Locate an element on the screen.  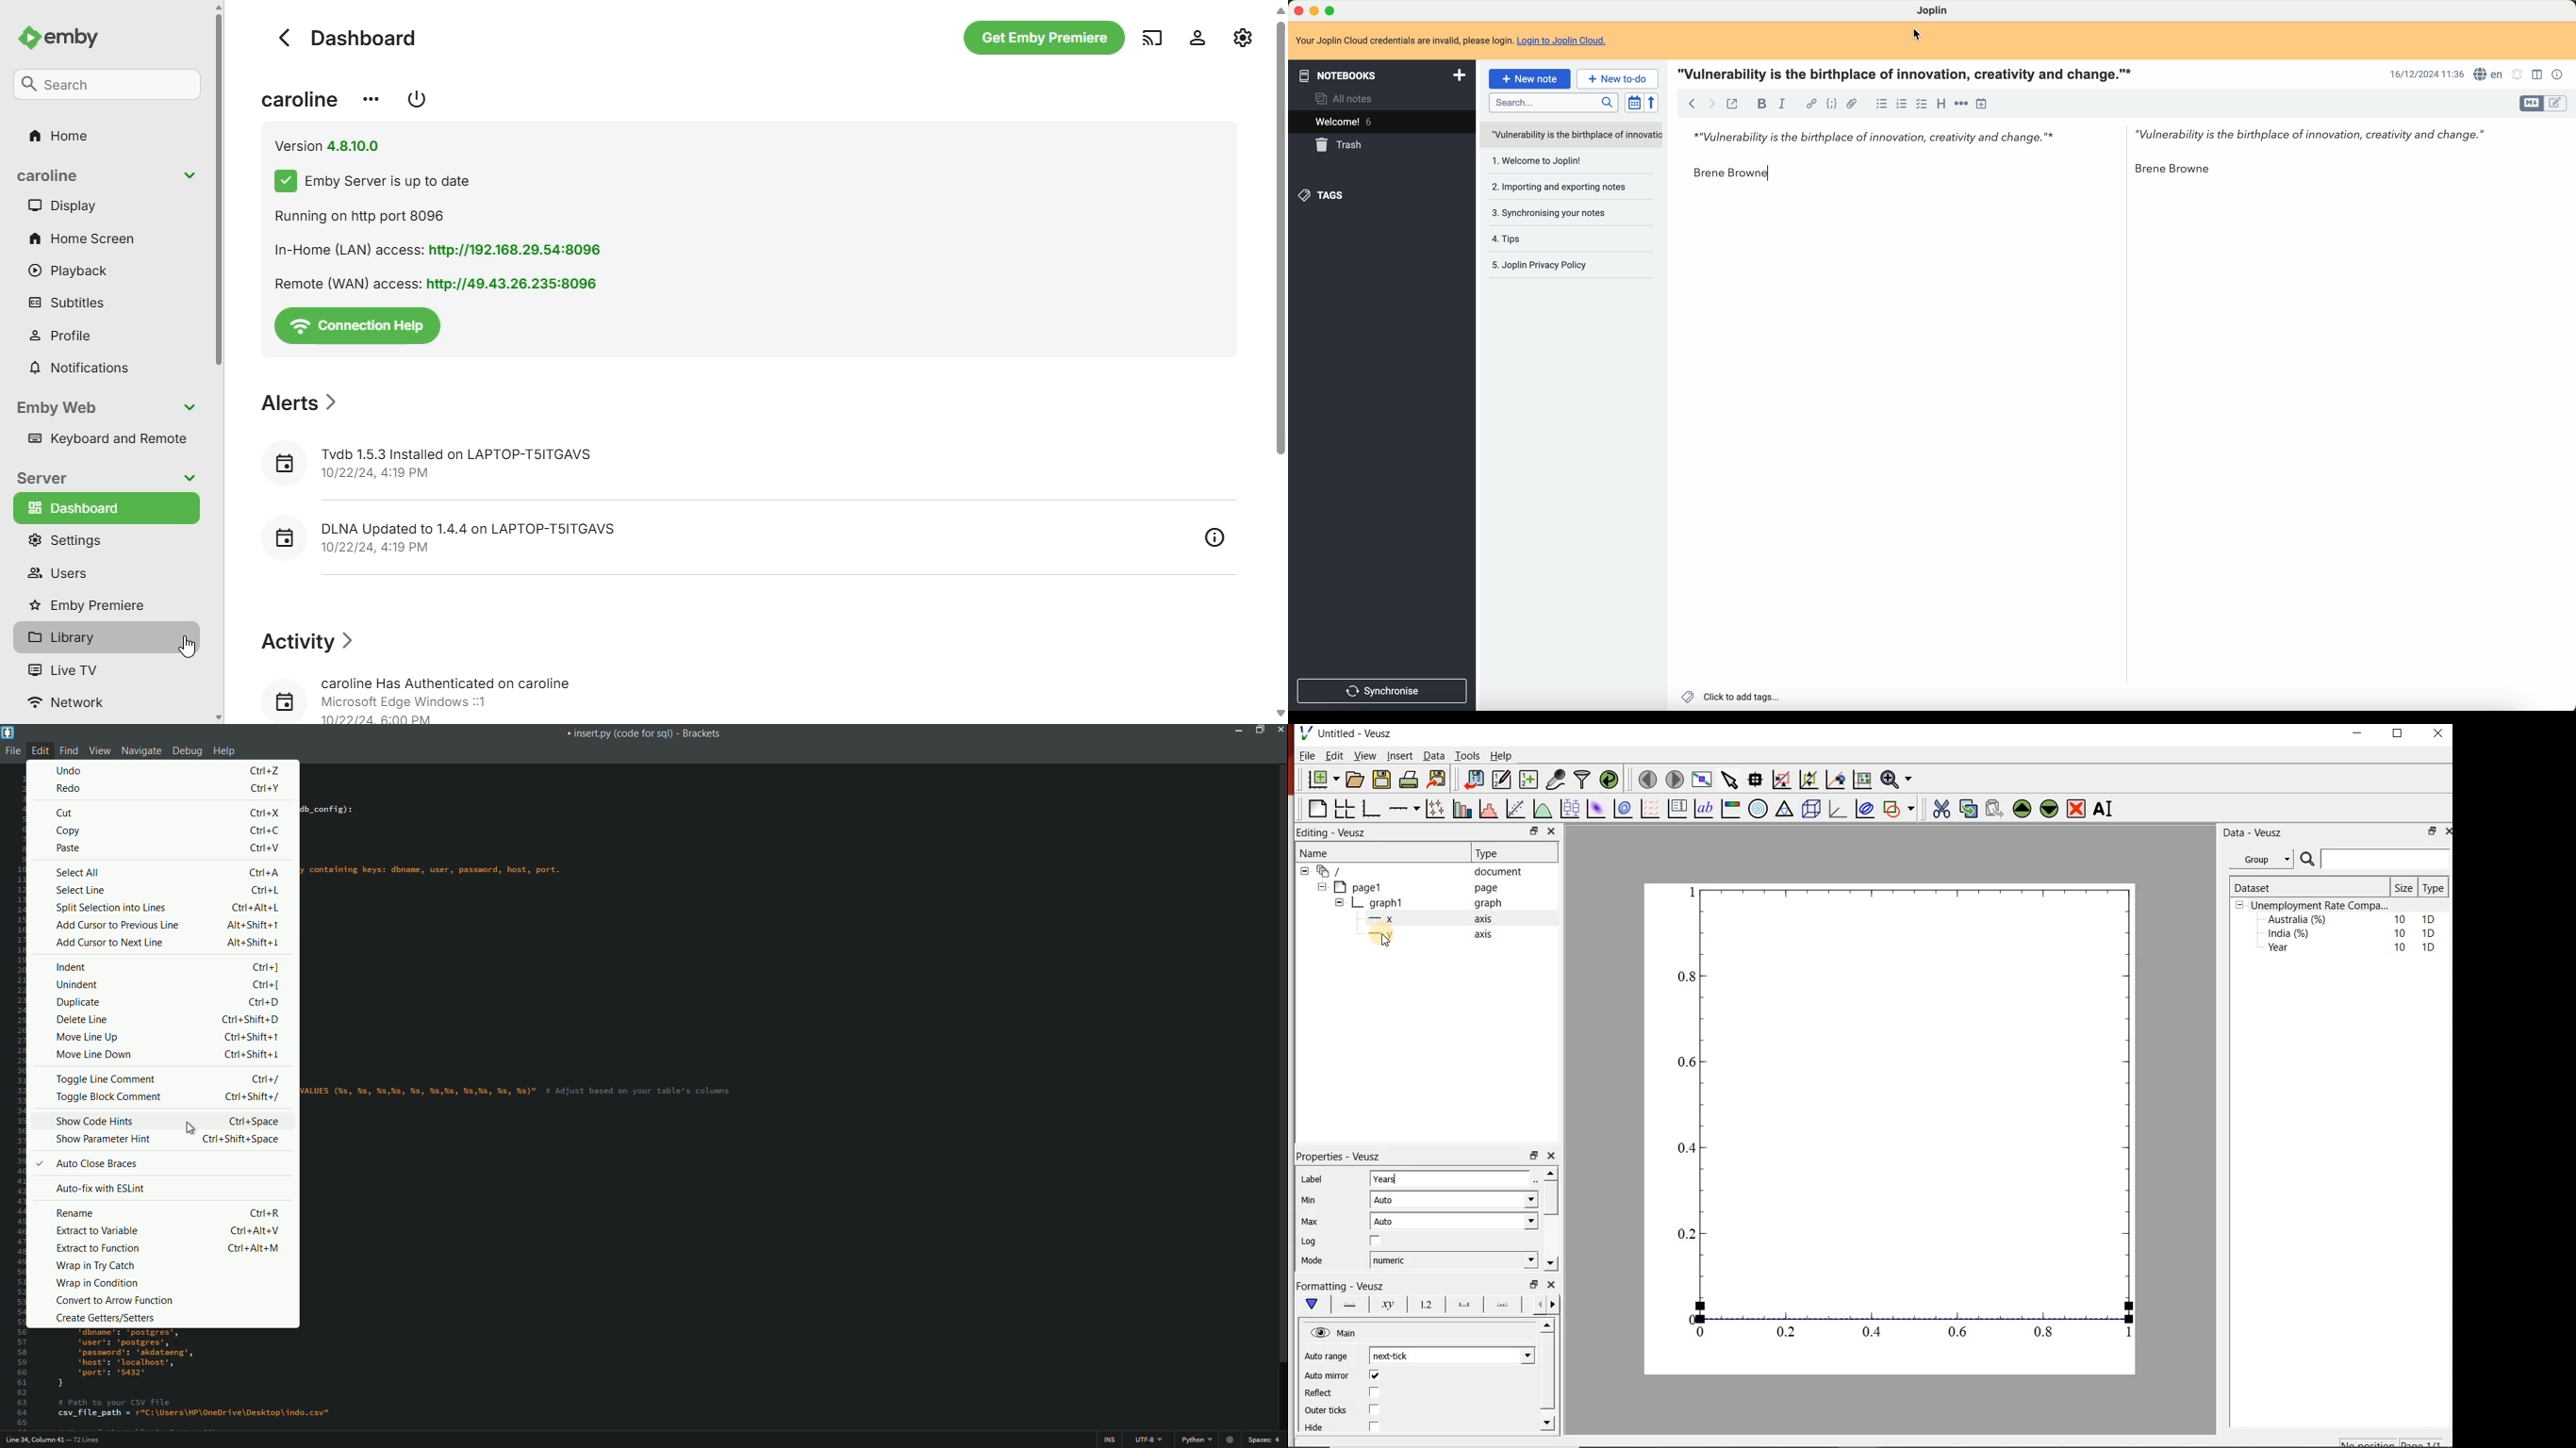
synchronise is located at coordinates (1384, 691).